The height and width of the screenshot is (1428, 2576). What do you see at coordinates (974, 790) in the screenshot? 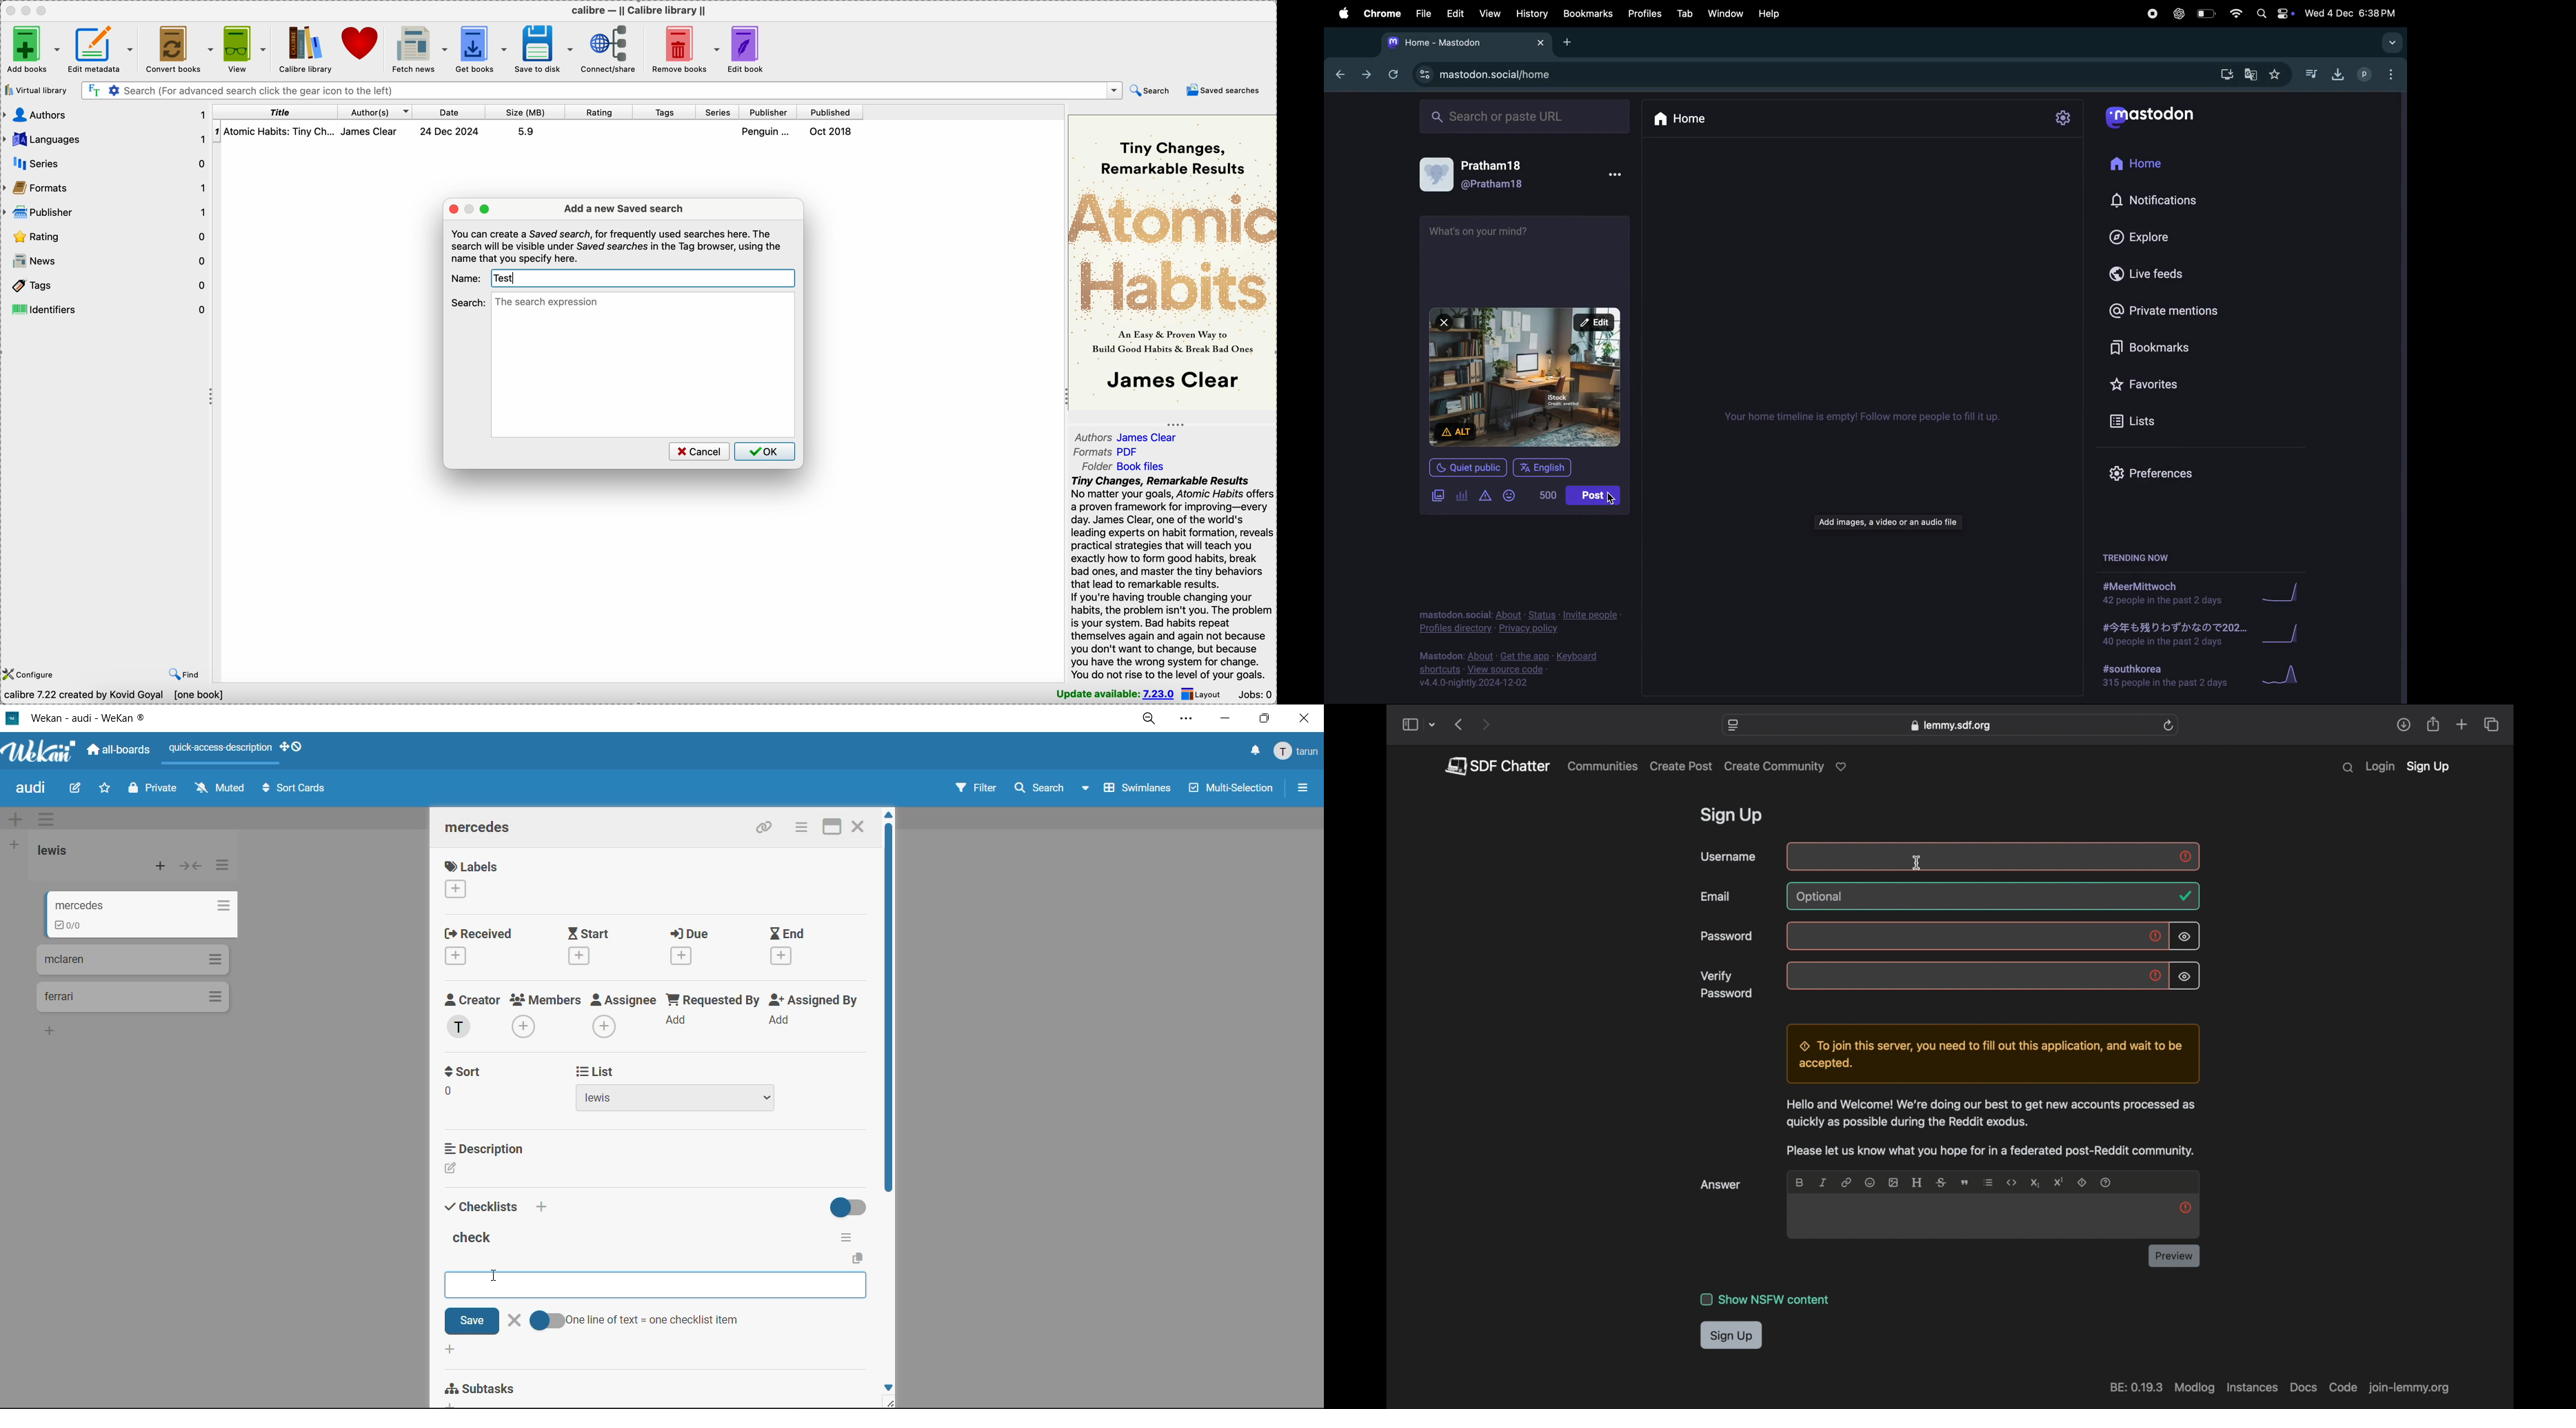
I see `filter` at bounding box center [974, 790].